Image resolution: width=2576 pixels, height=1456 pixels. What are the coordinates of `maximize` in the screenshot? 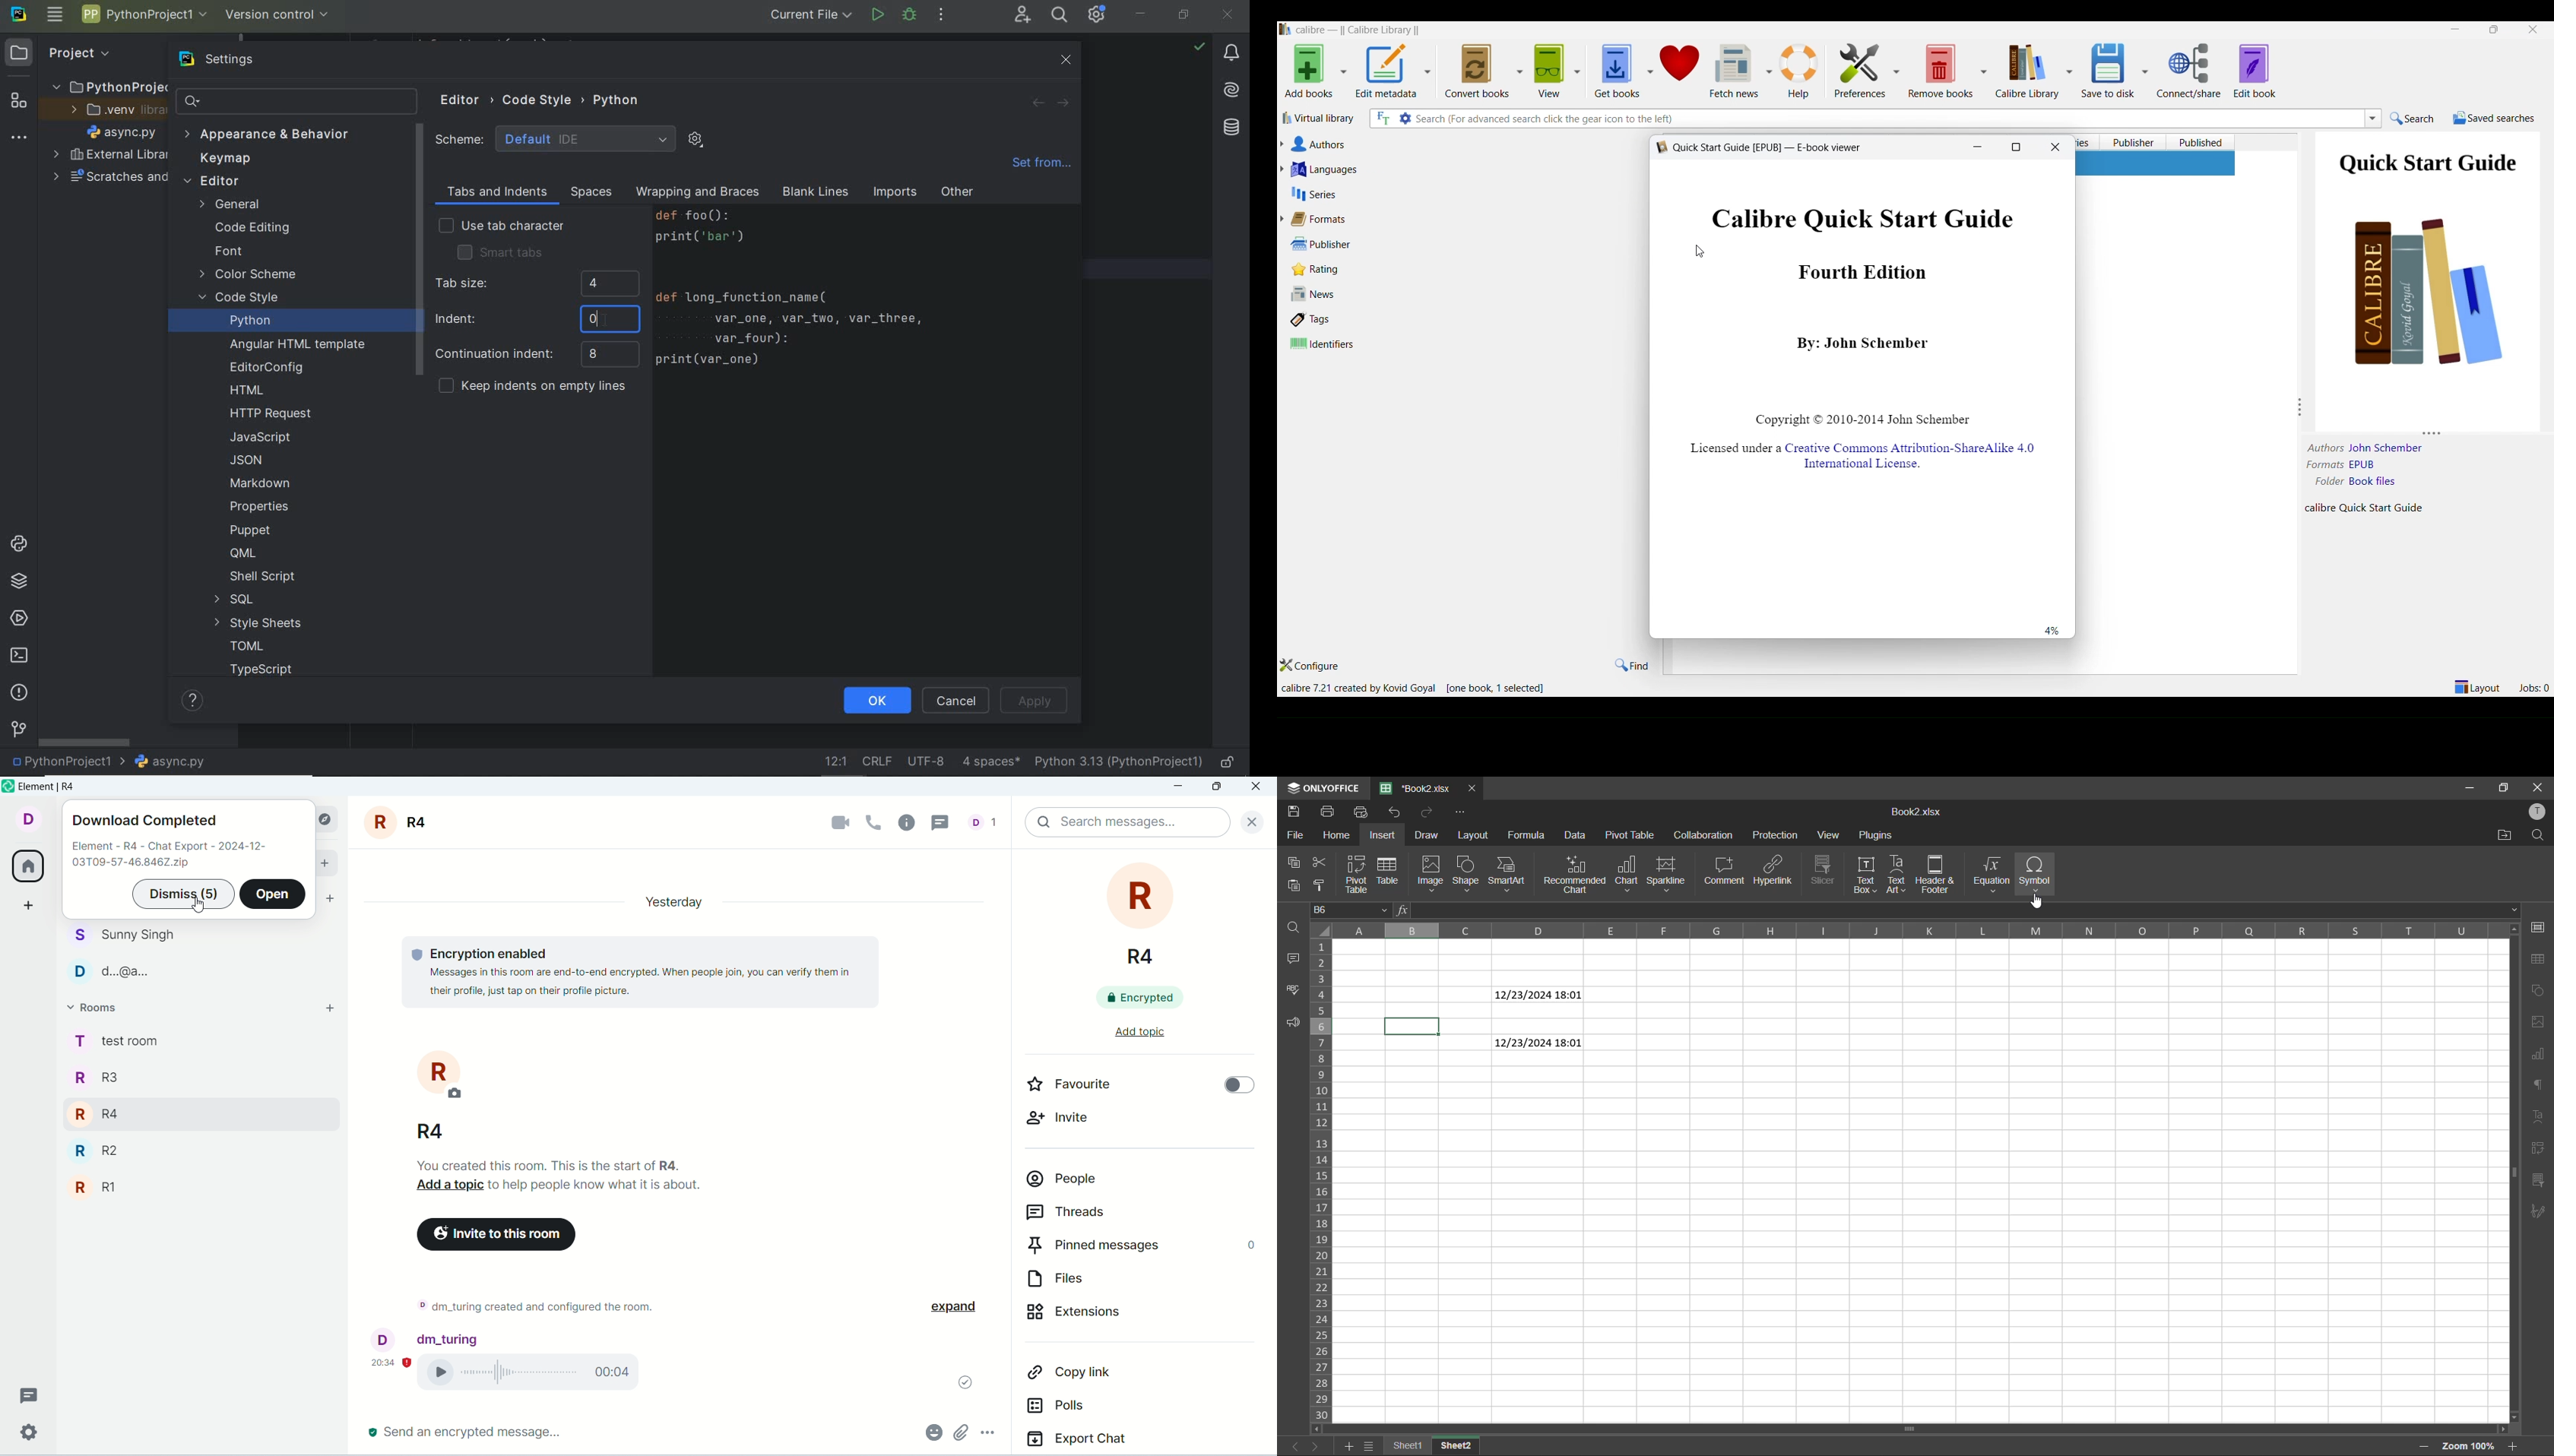 It's located at (1215, 789).